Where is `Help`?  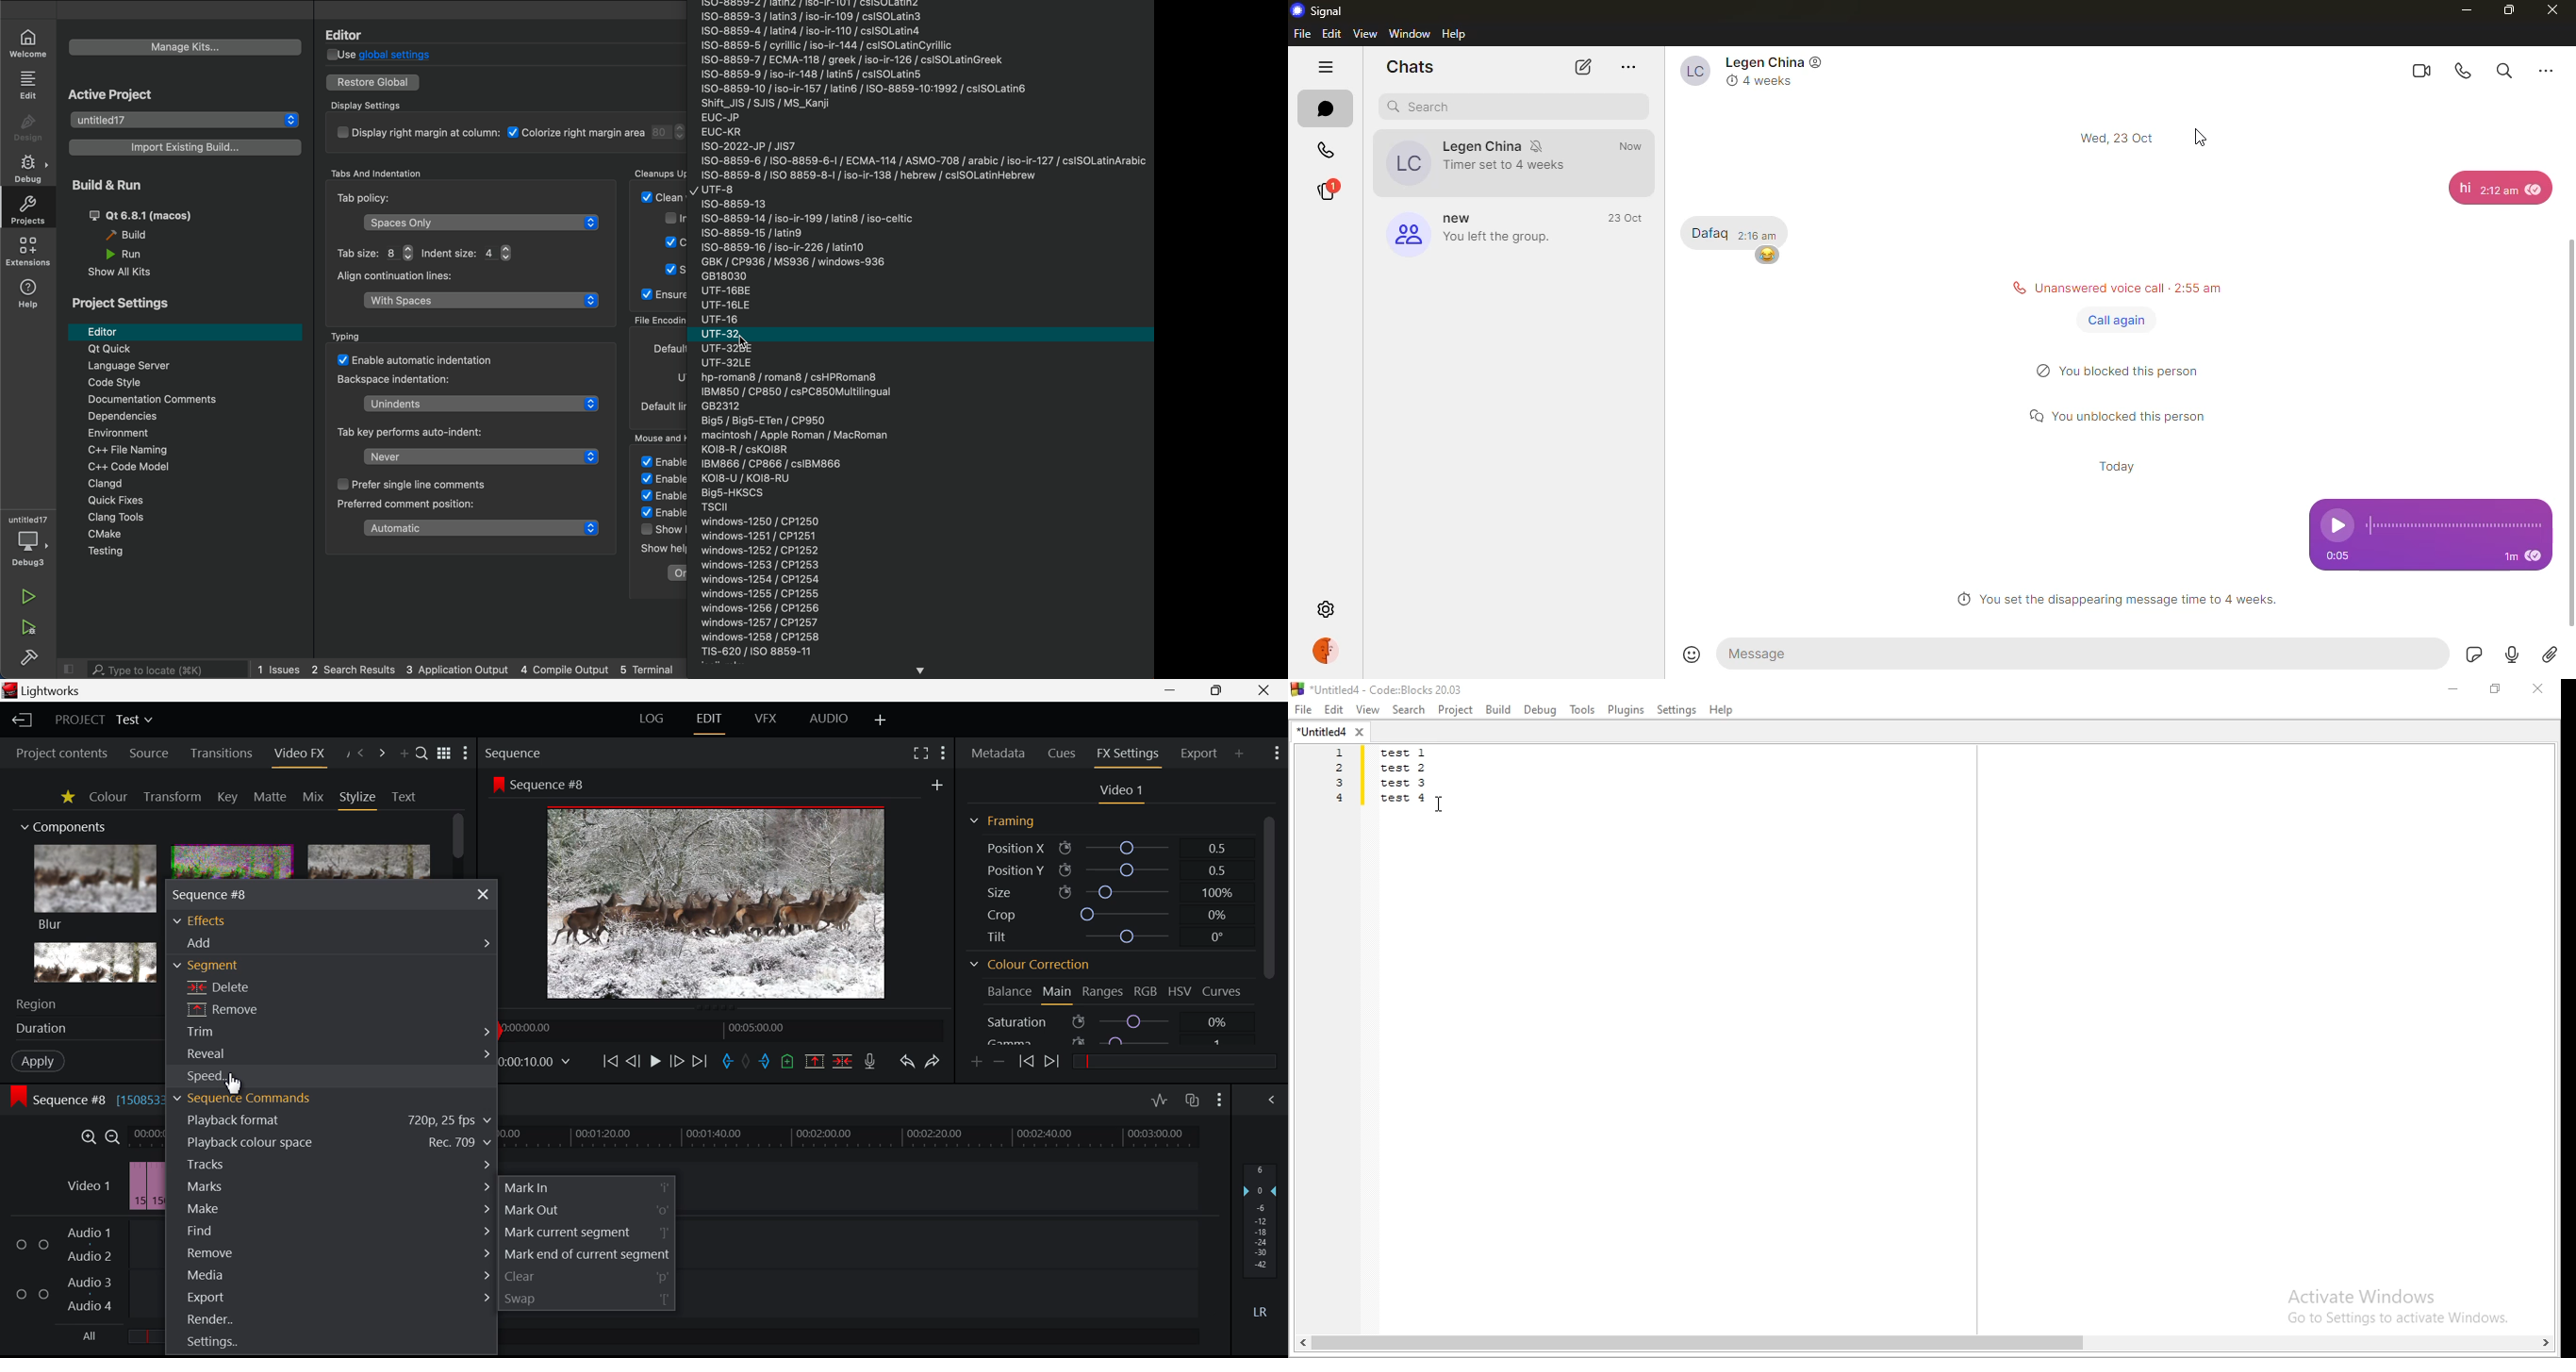
Help is located at coordinates (1725, 711).